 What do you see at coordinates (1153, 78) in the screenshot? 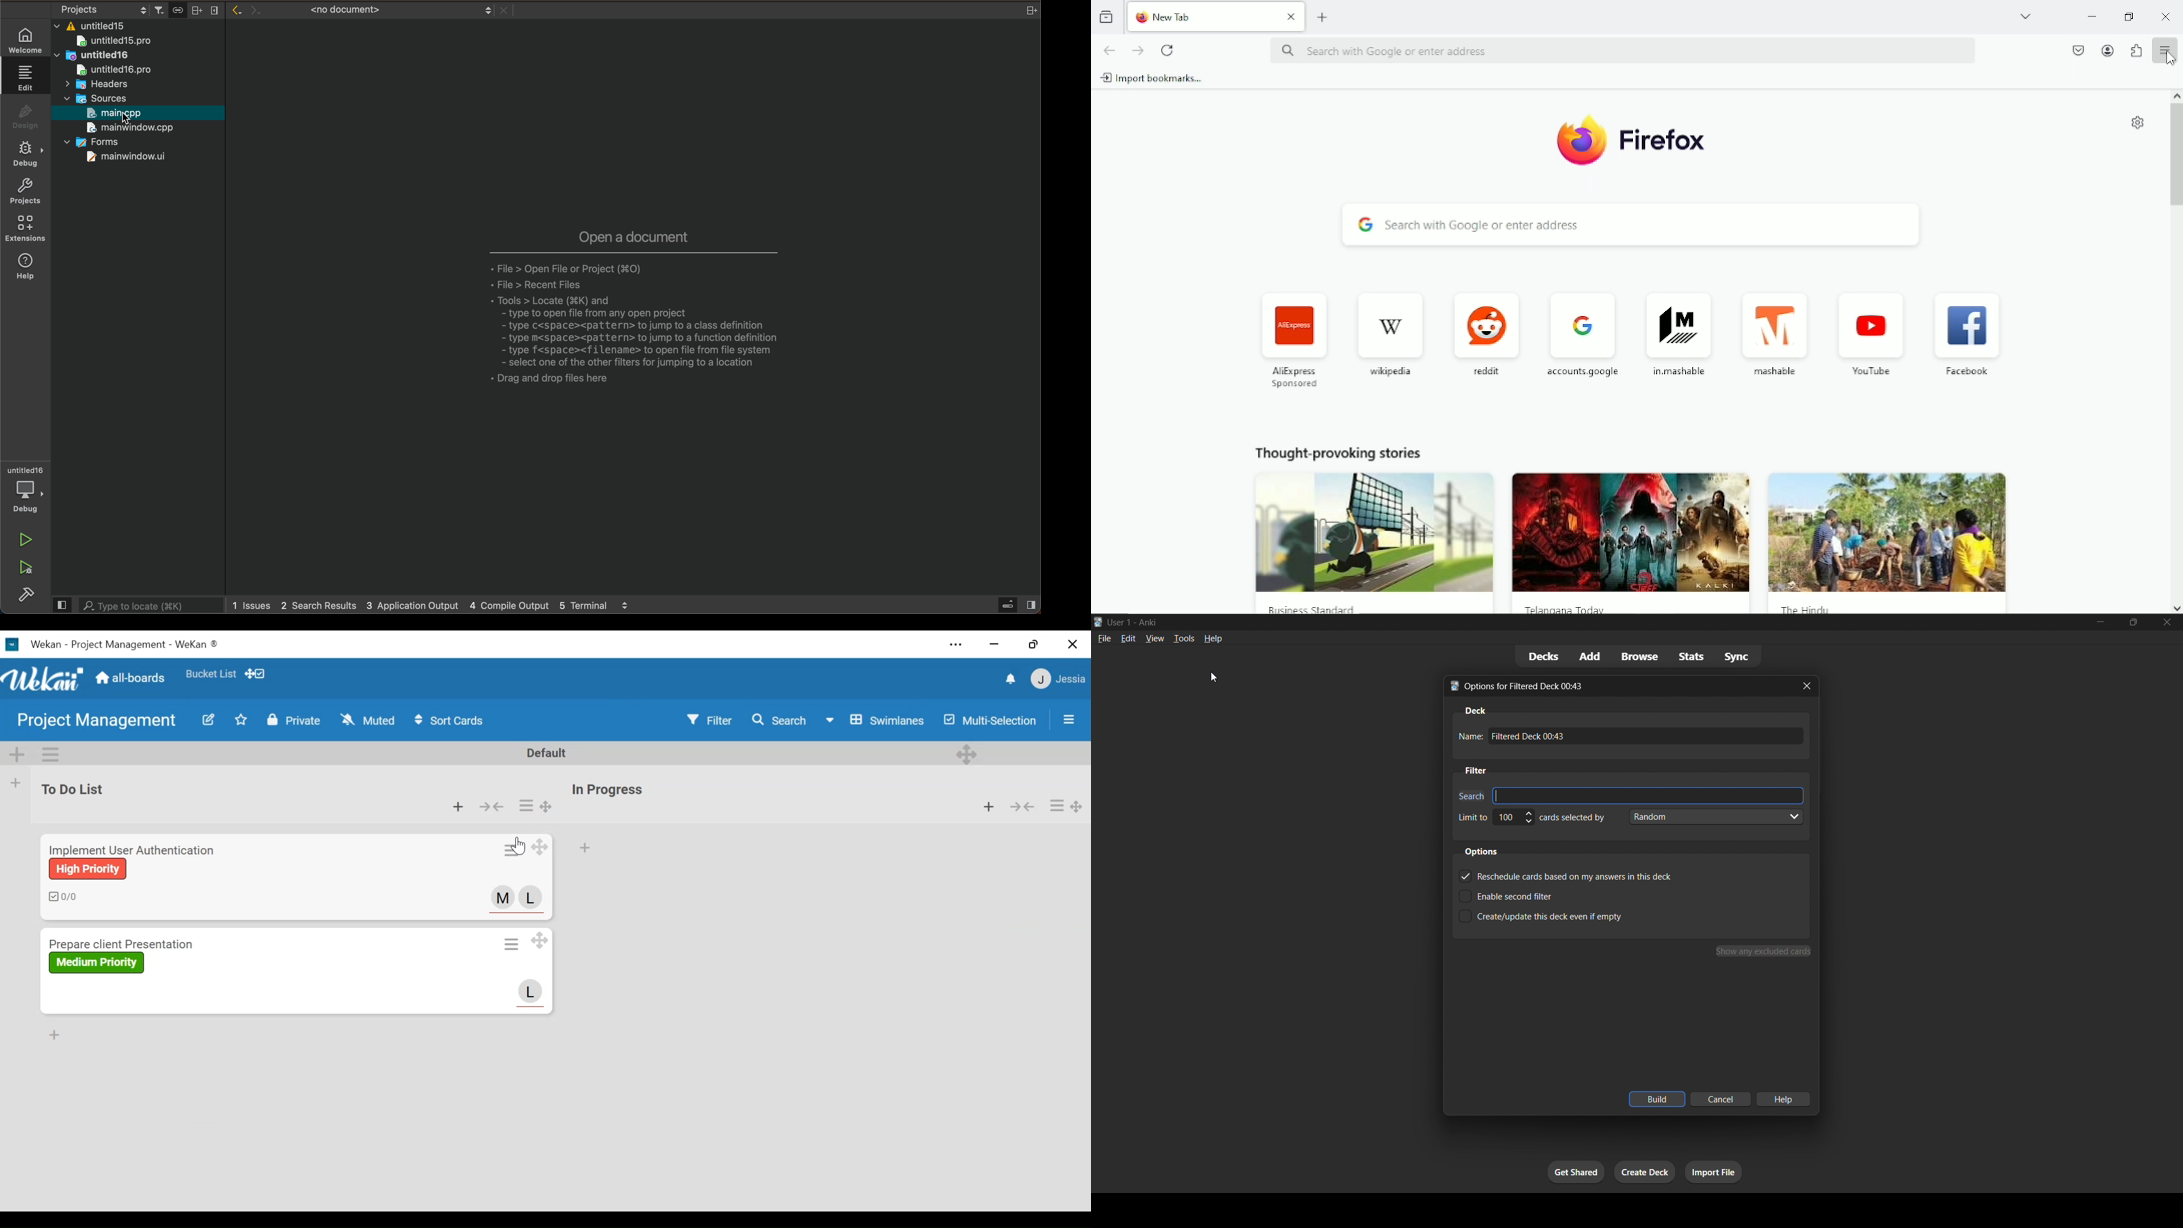
I see `import bookmarks` at bounding box center [1153, 78].